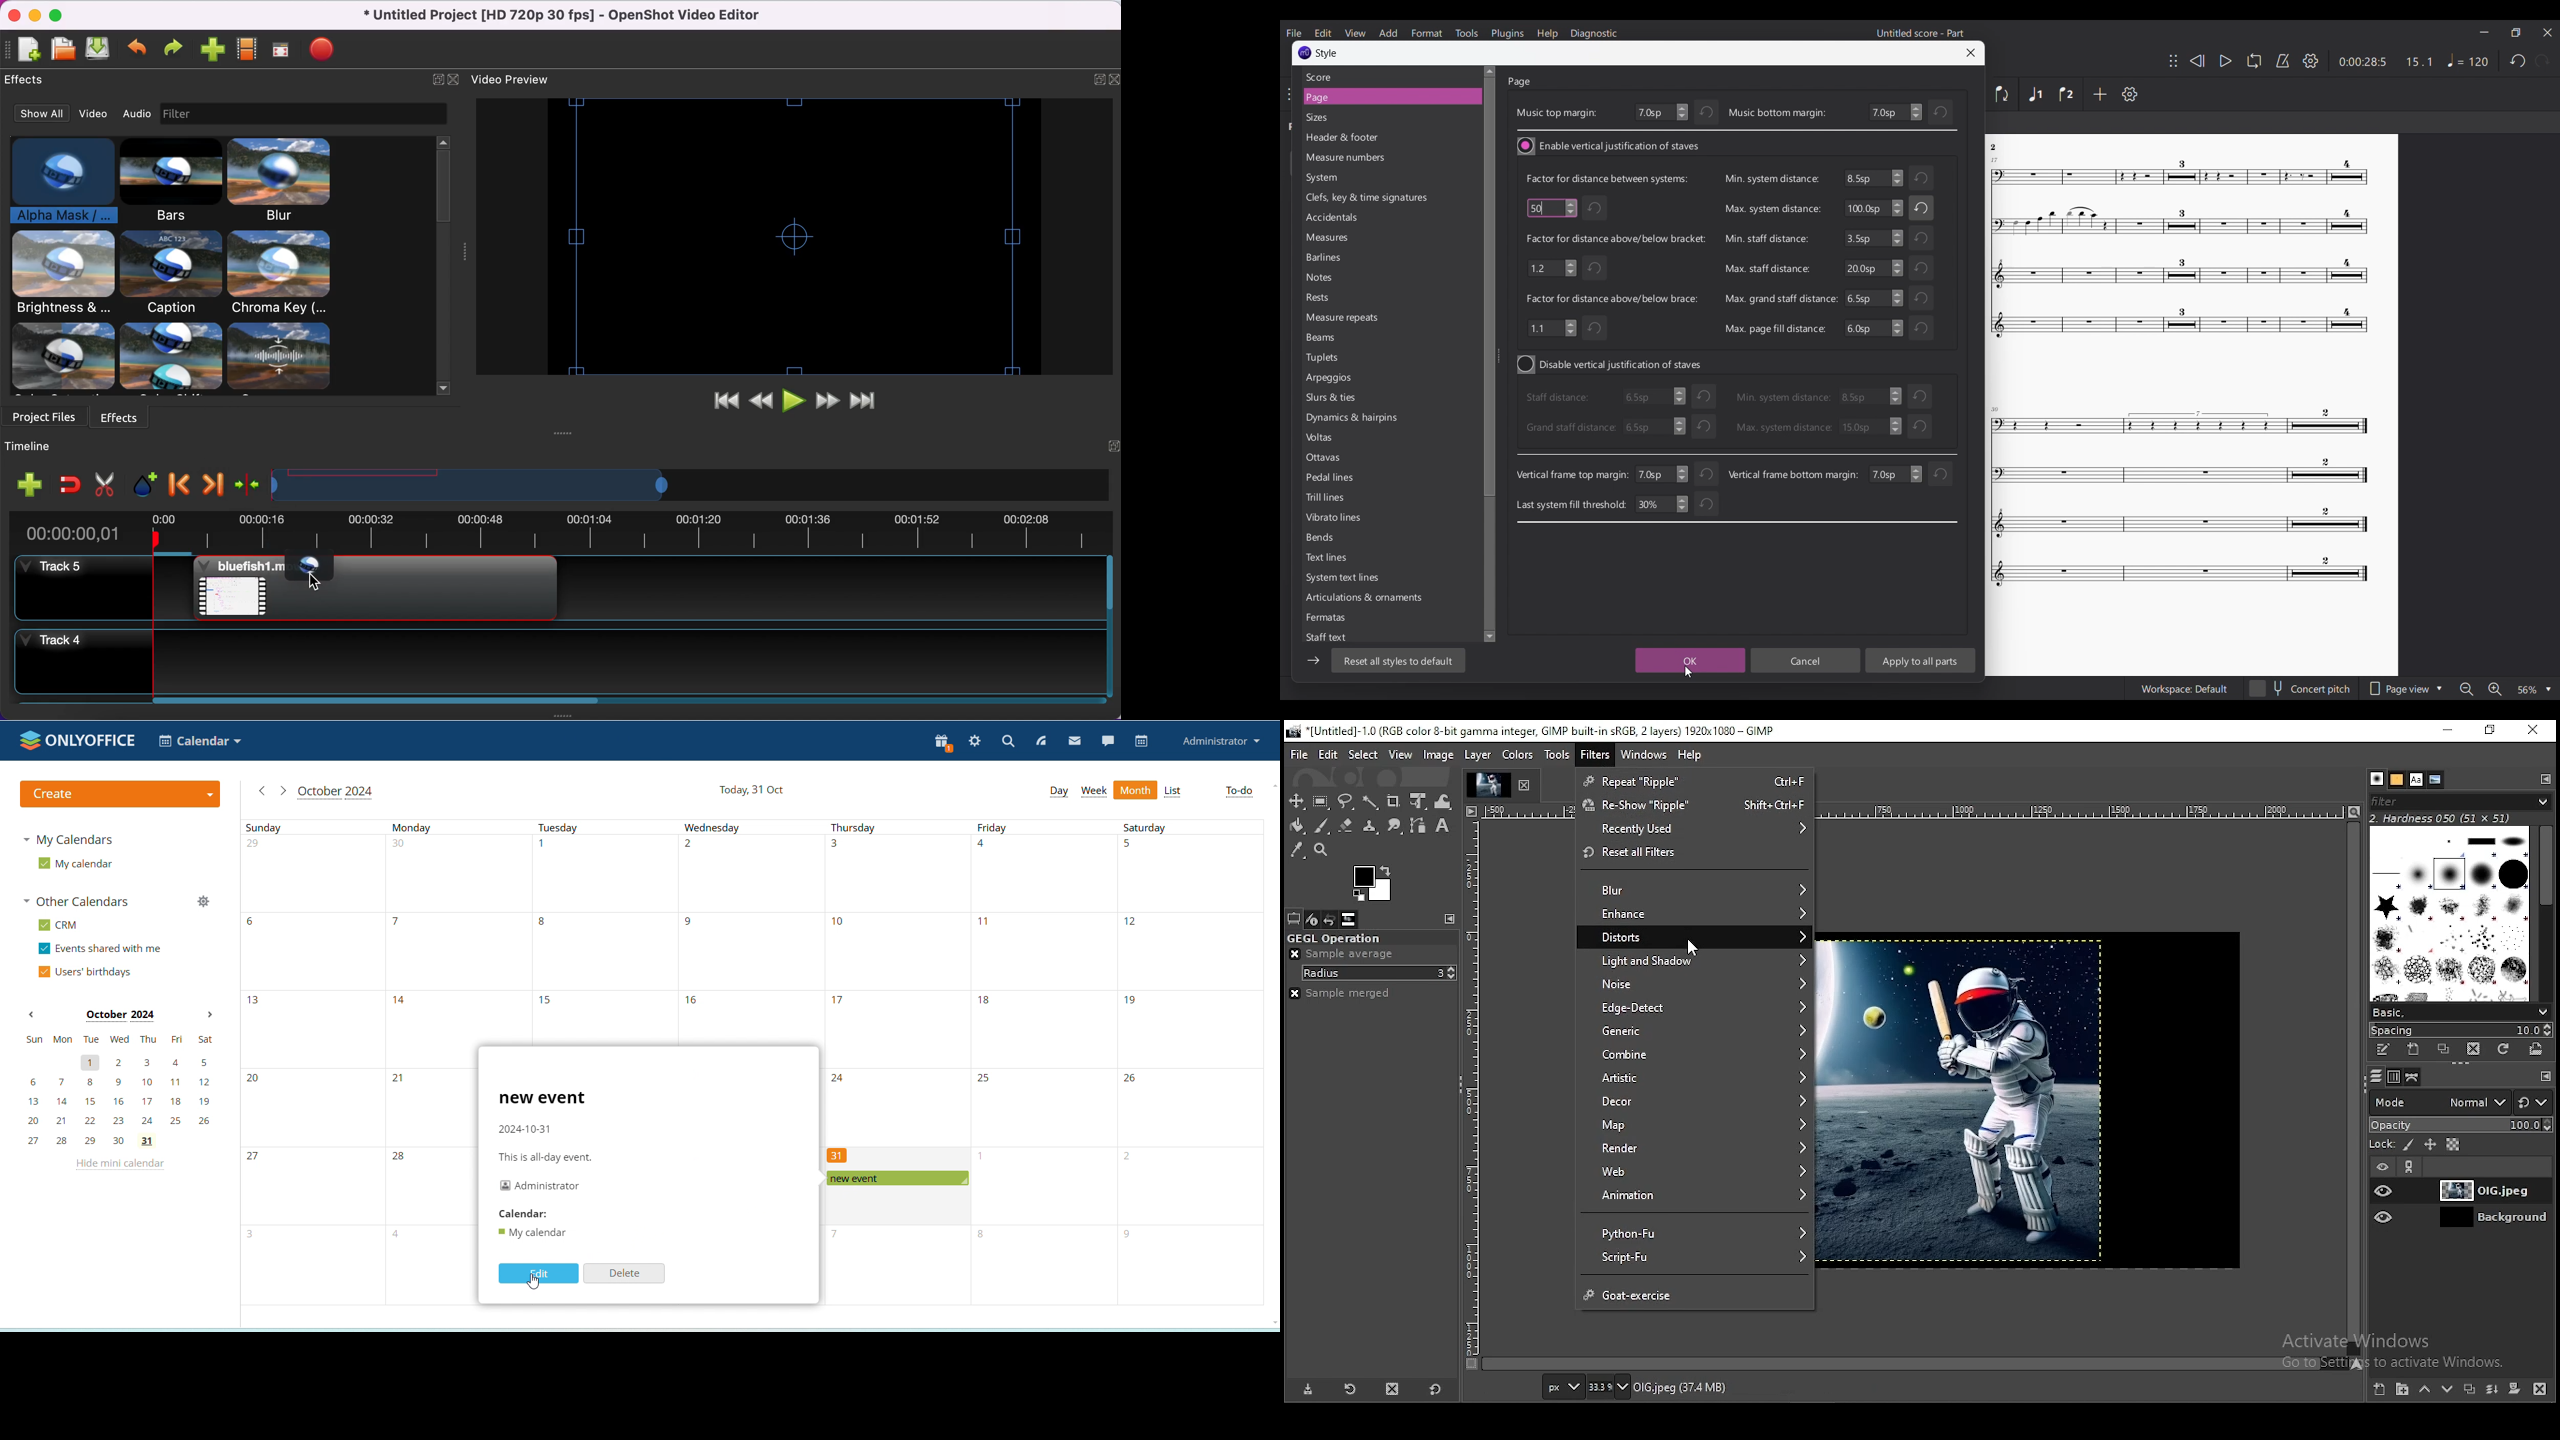 Image resolution: width=2576 pixels, height=1456 pixels. What do you see at coordinates (200, 741) in the screenshot?
I see `select application` at bounding box center [200, 741].